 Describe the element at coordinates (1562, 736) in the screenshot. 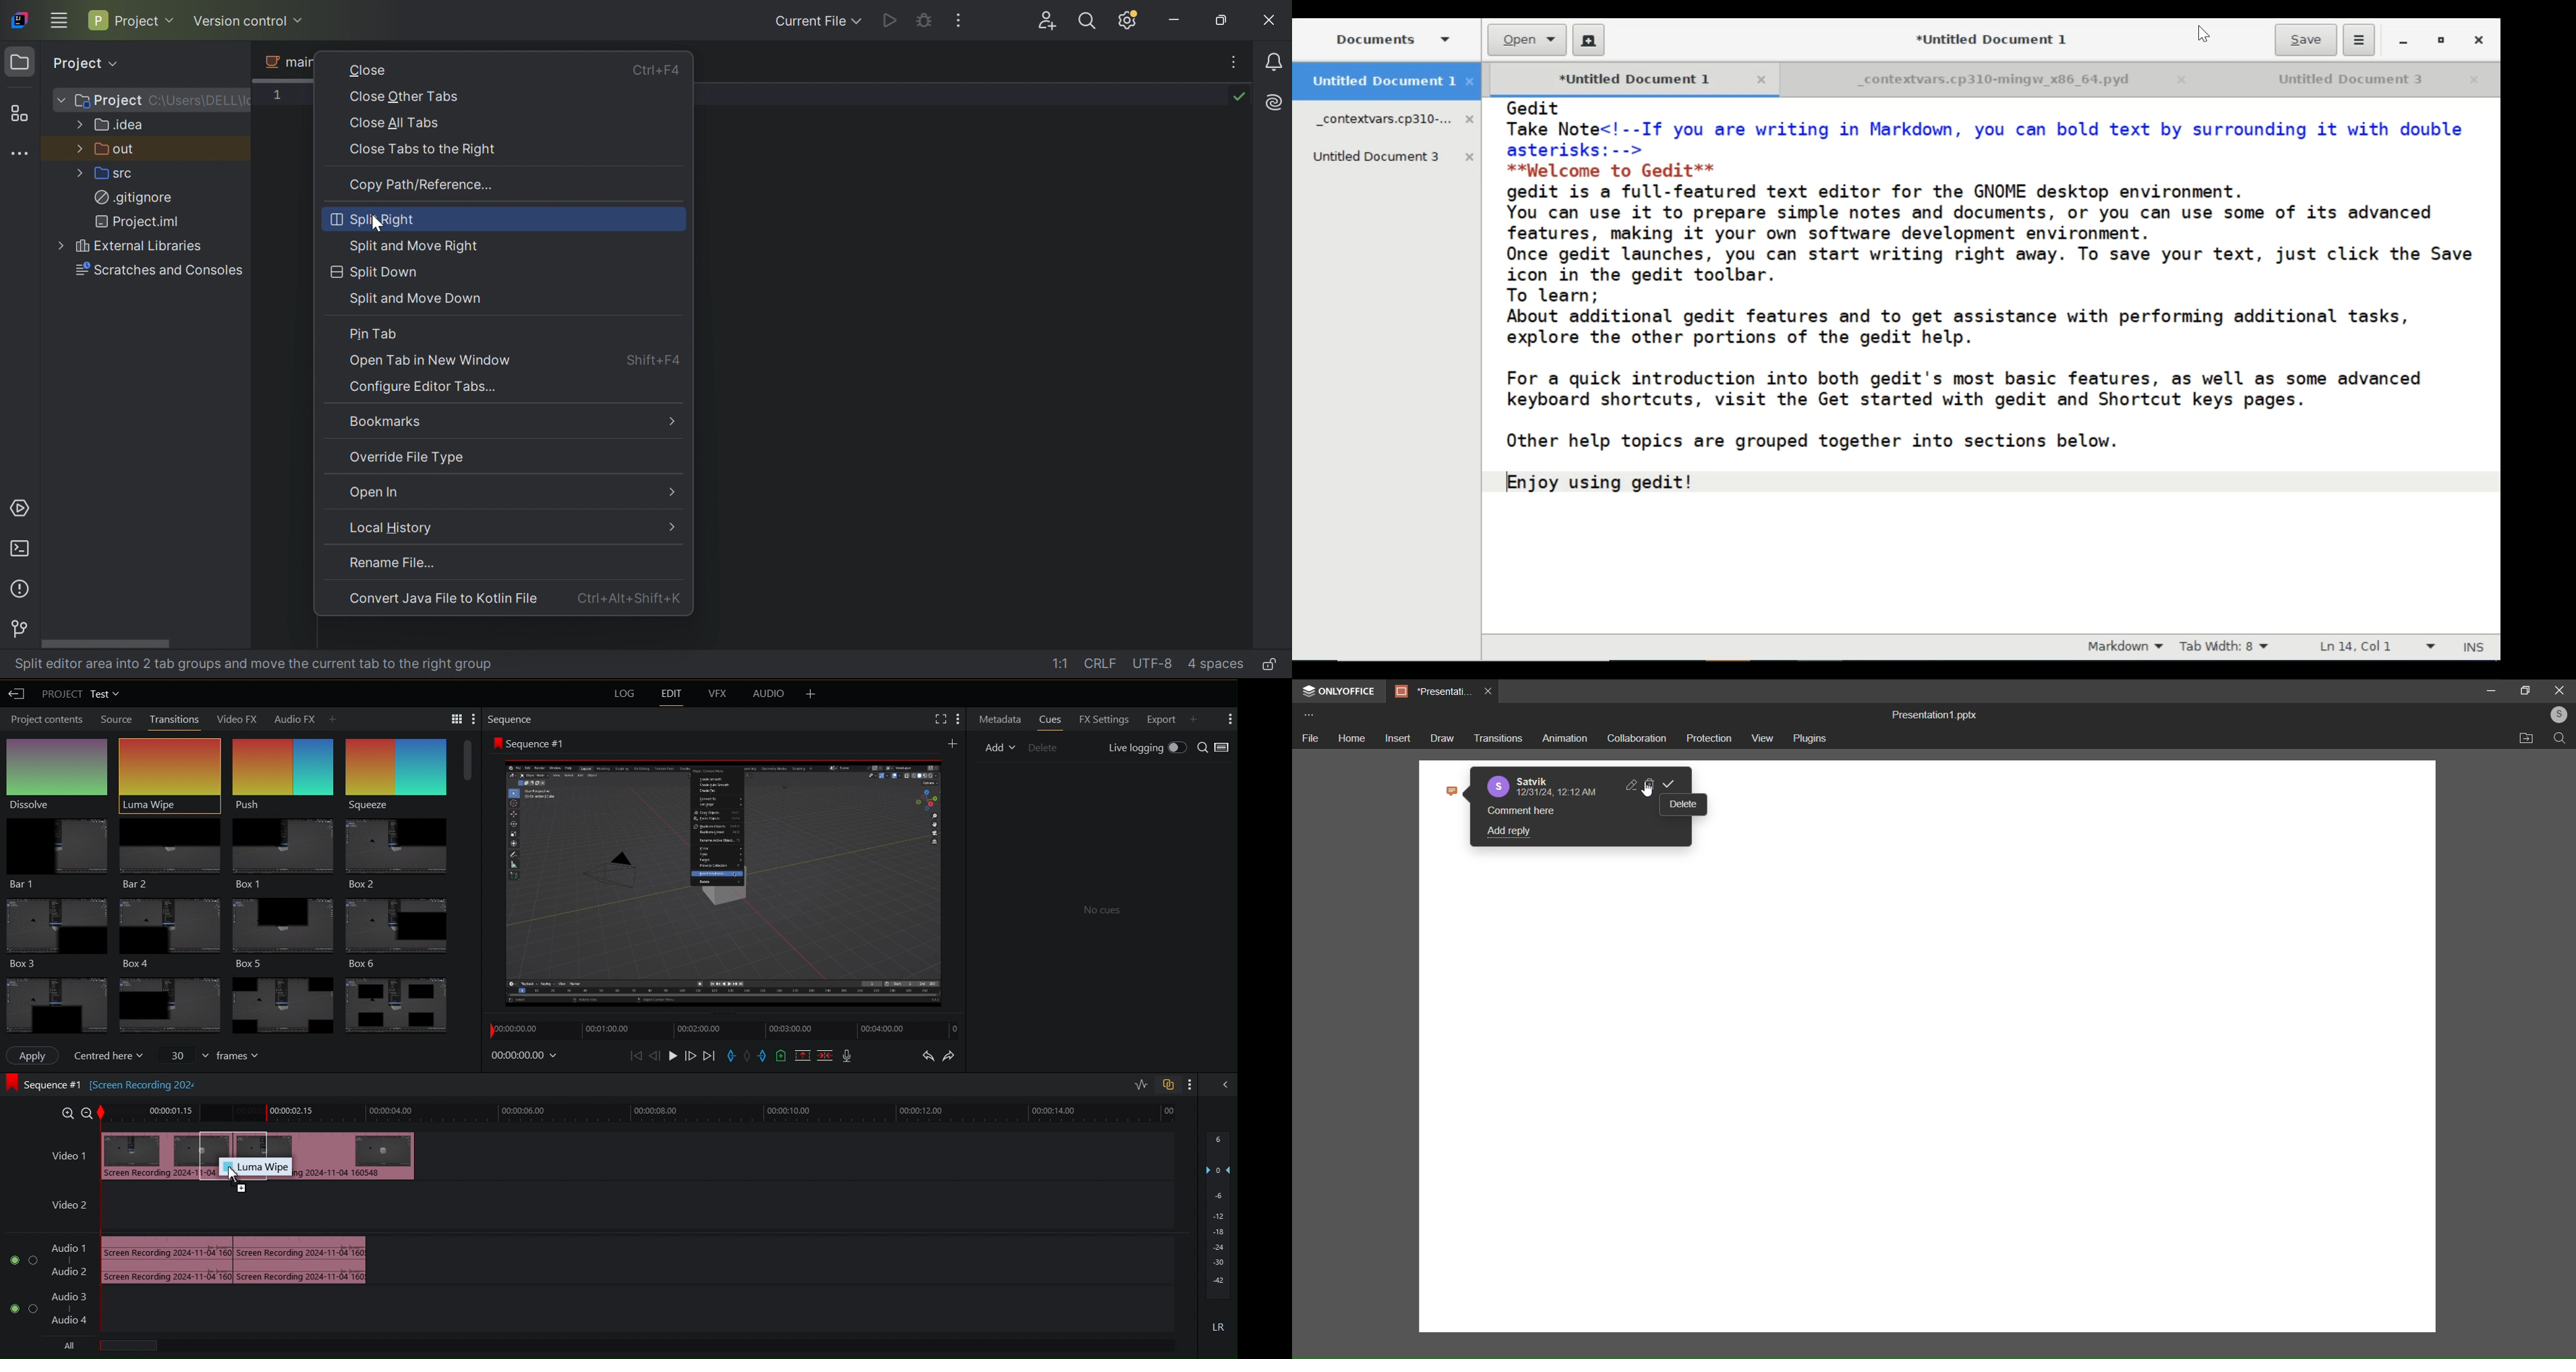

I see `animation` at that location.